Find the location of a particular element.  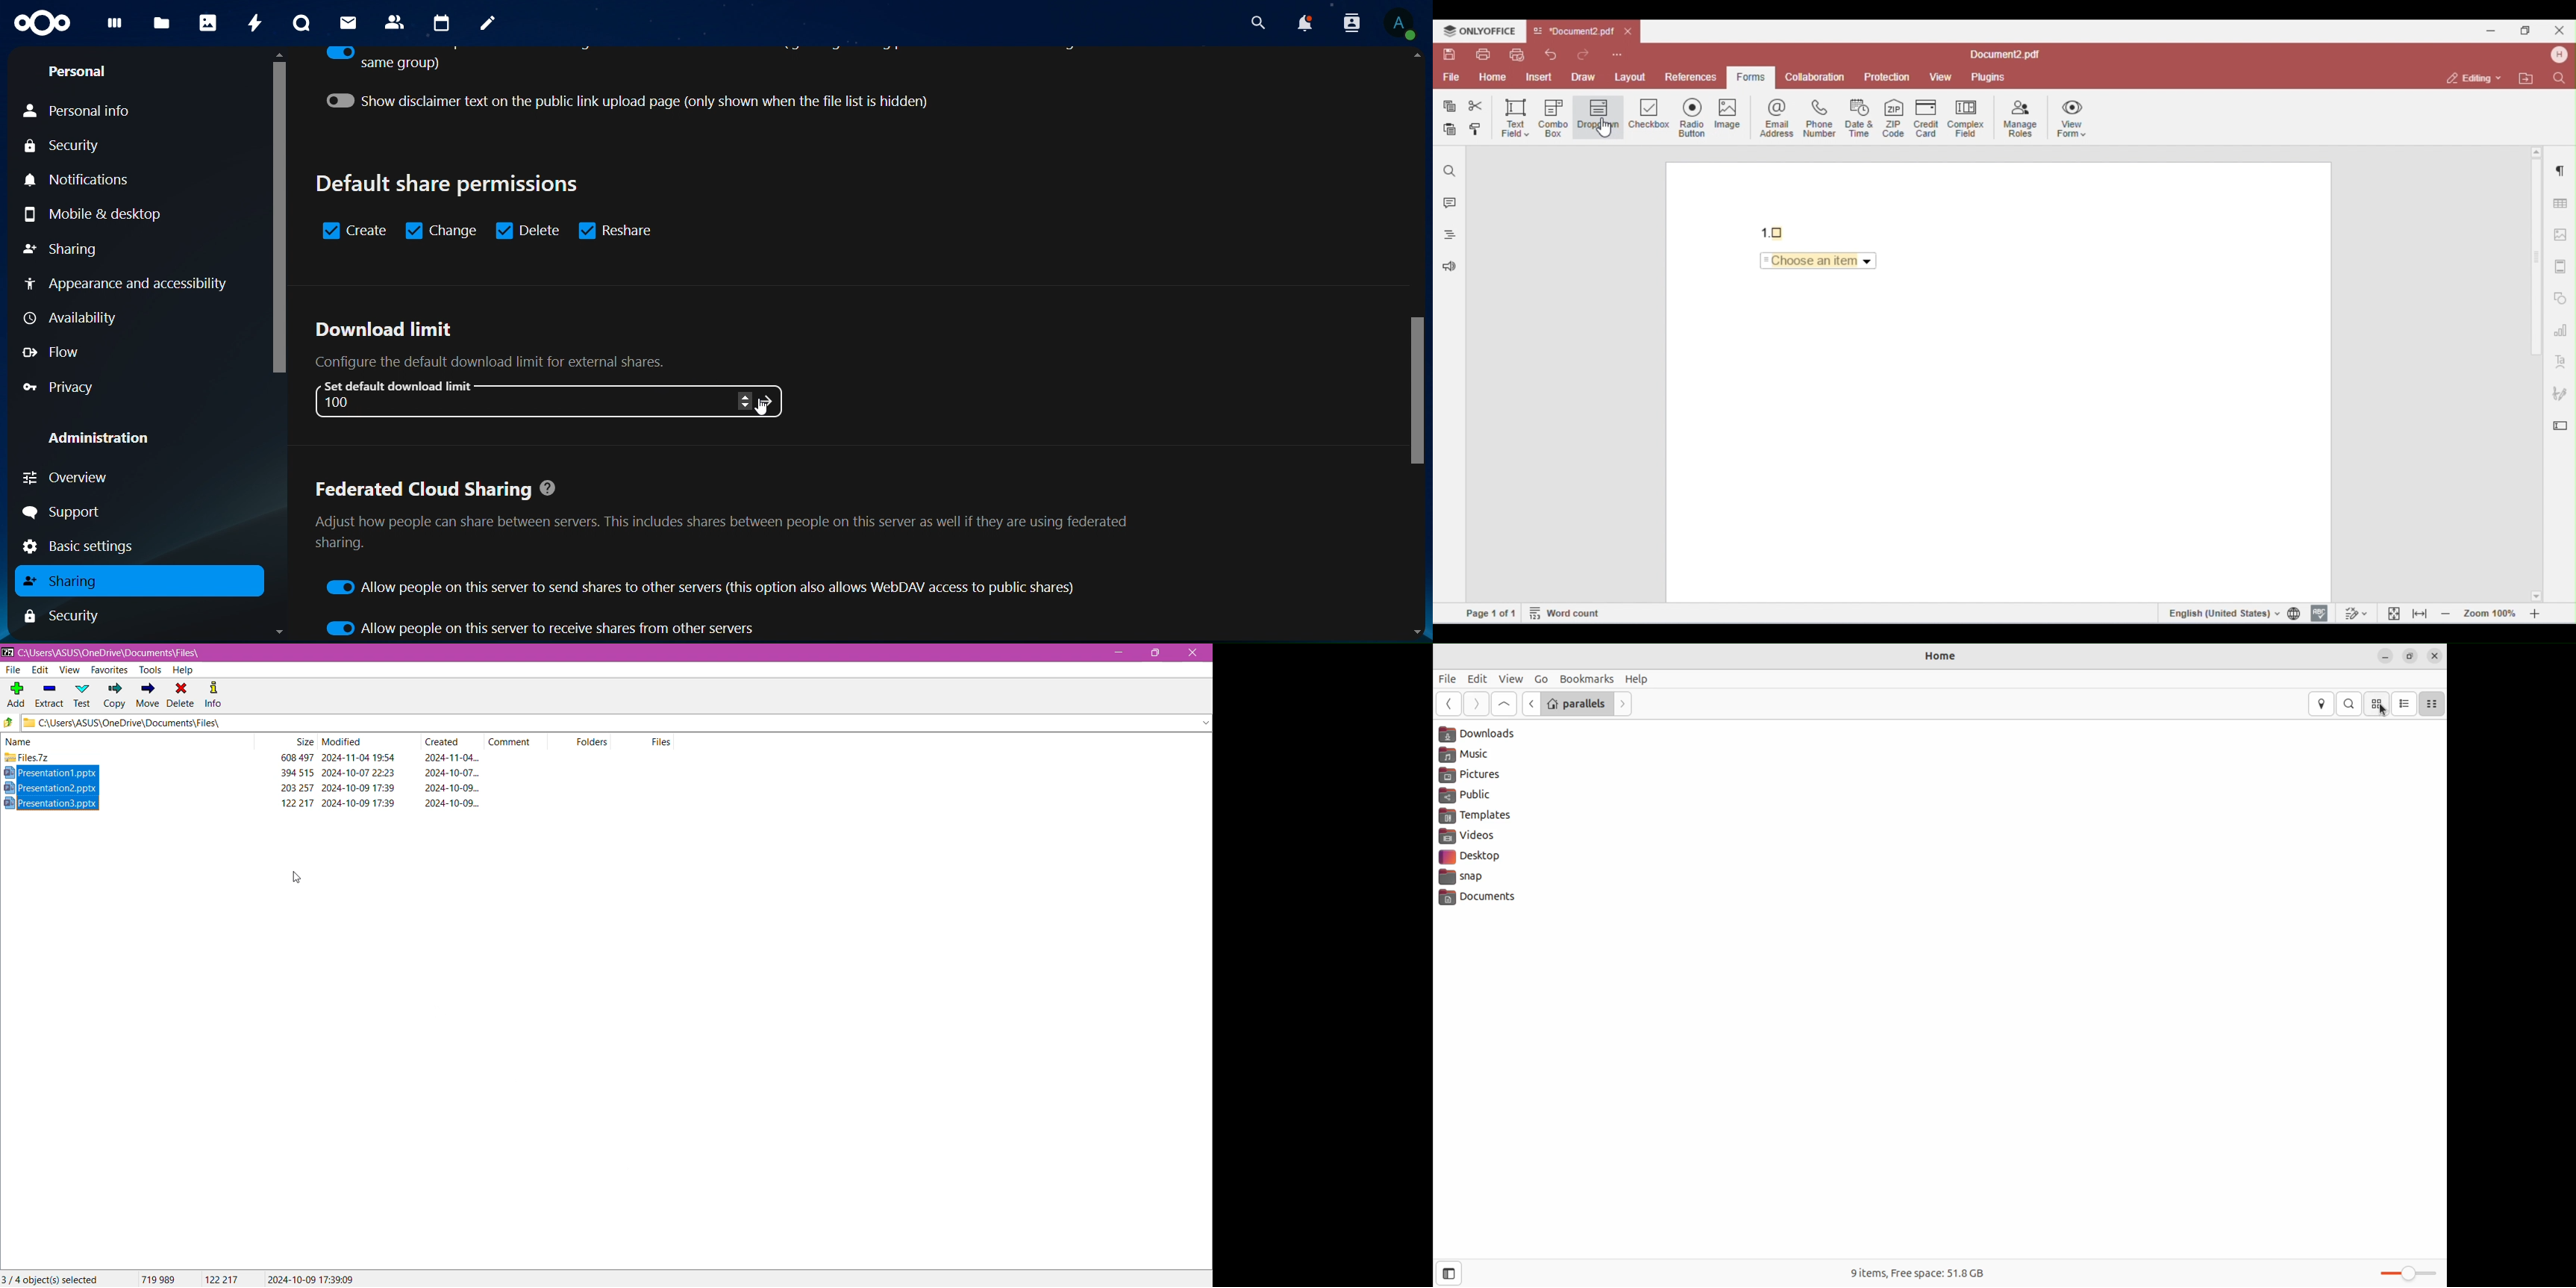

Created is located at coordinates (447, 742).